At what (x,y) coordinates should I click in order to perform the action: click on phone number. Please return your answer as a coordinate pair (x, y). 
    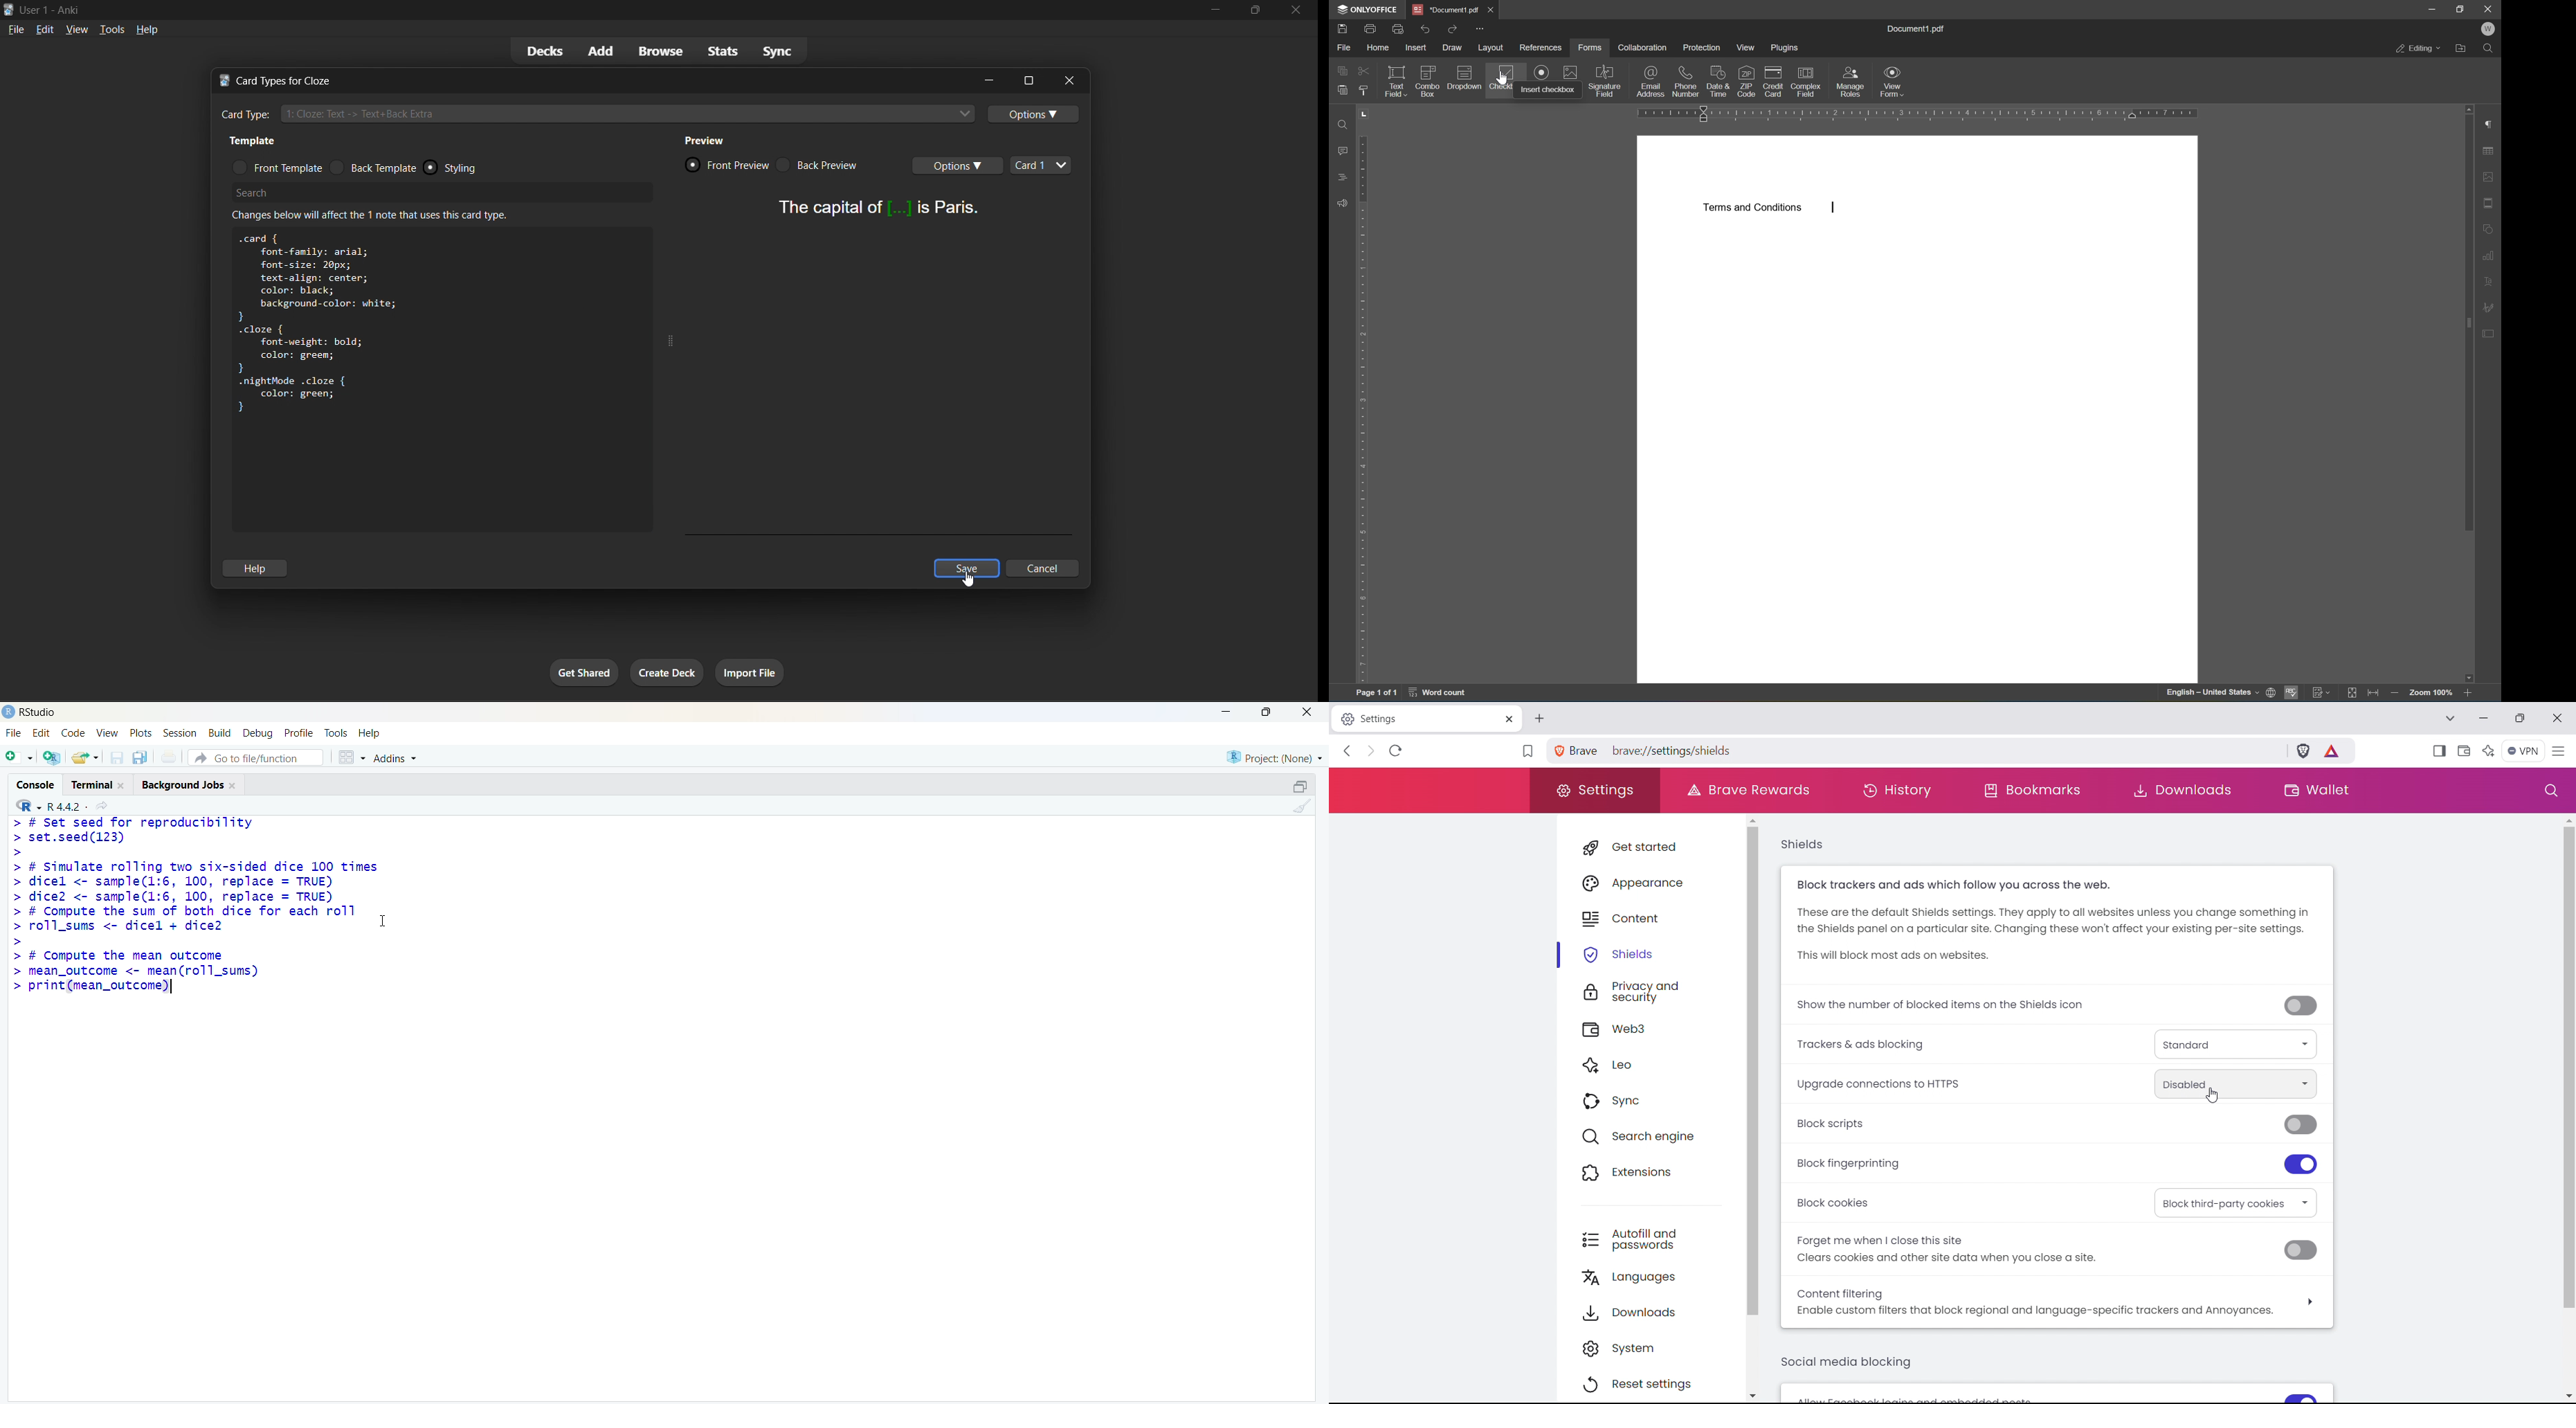
    Looking at the image, I should click on (1686, 81).